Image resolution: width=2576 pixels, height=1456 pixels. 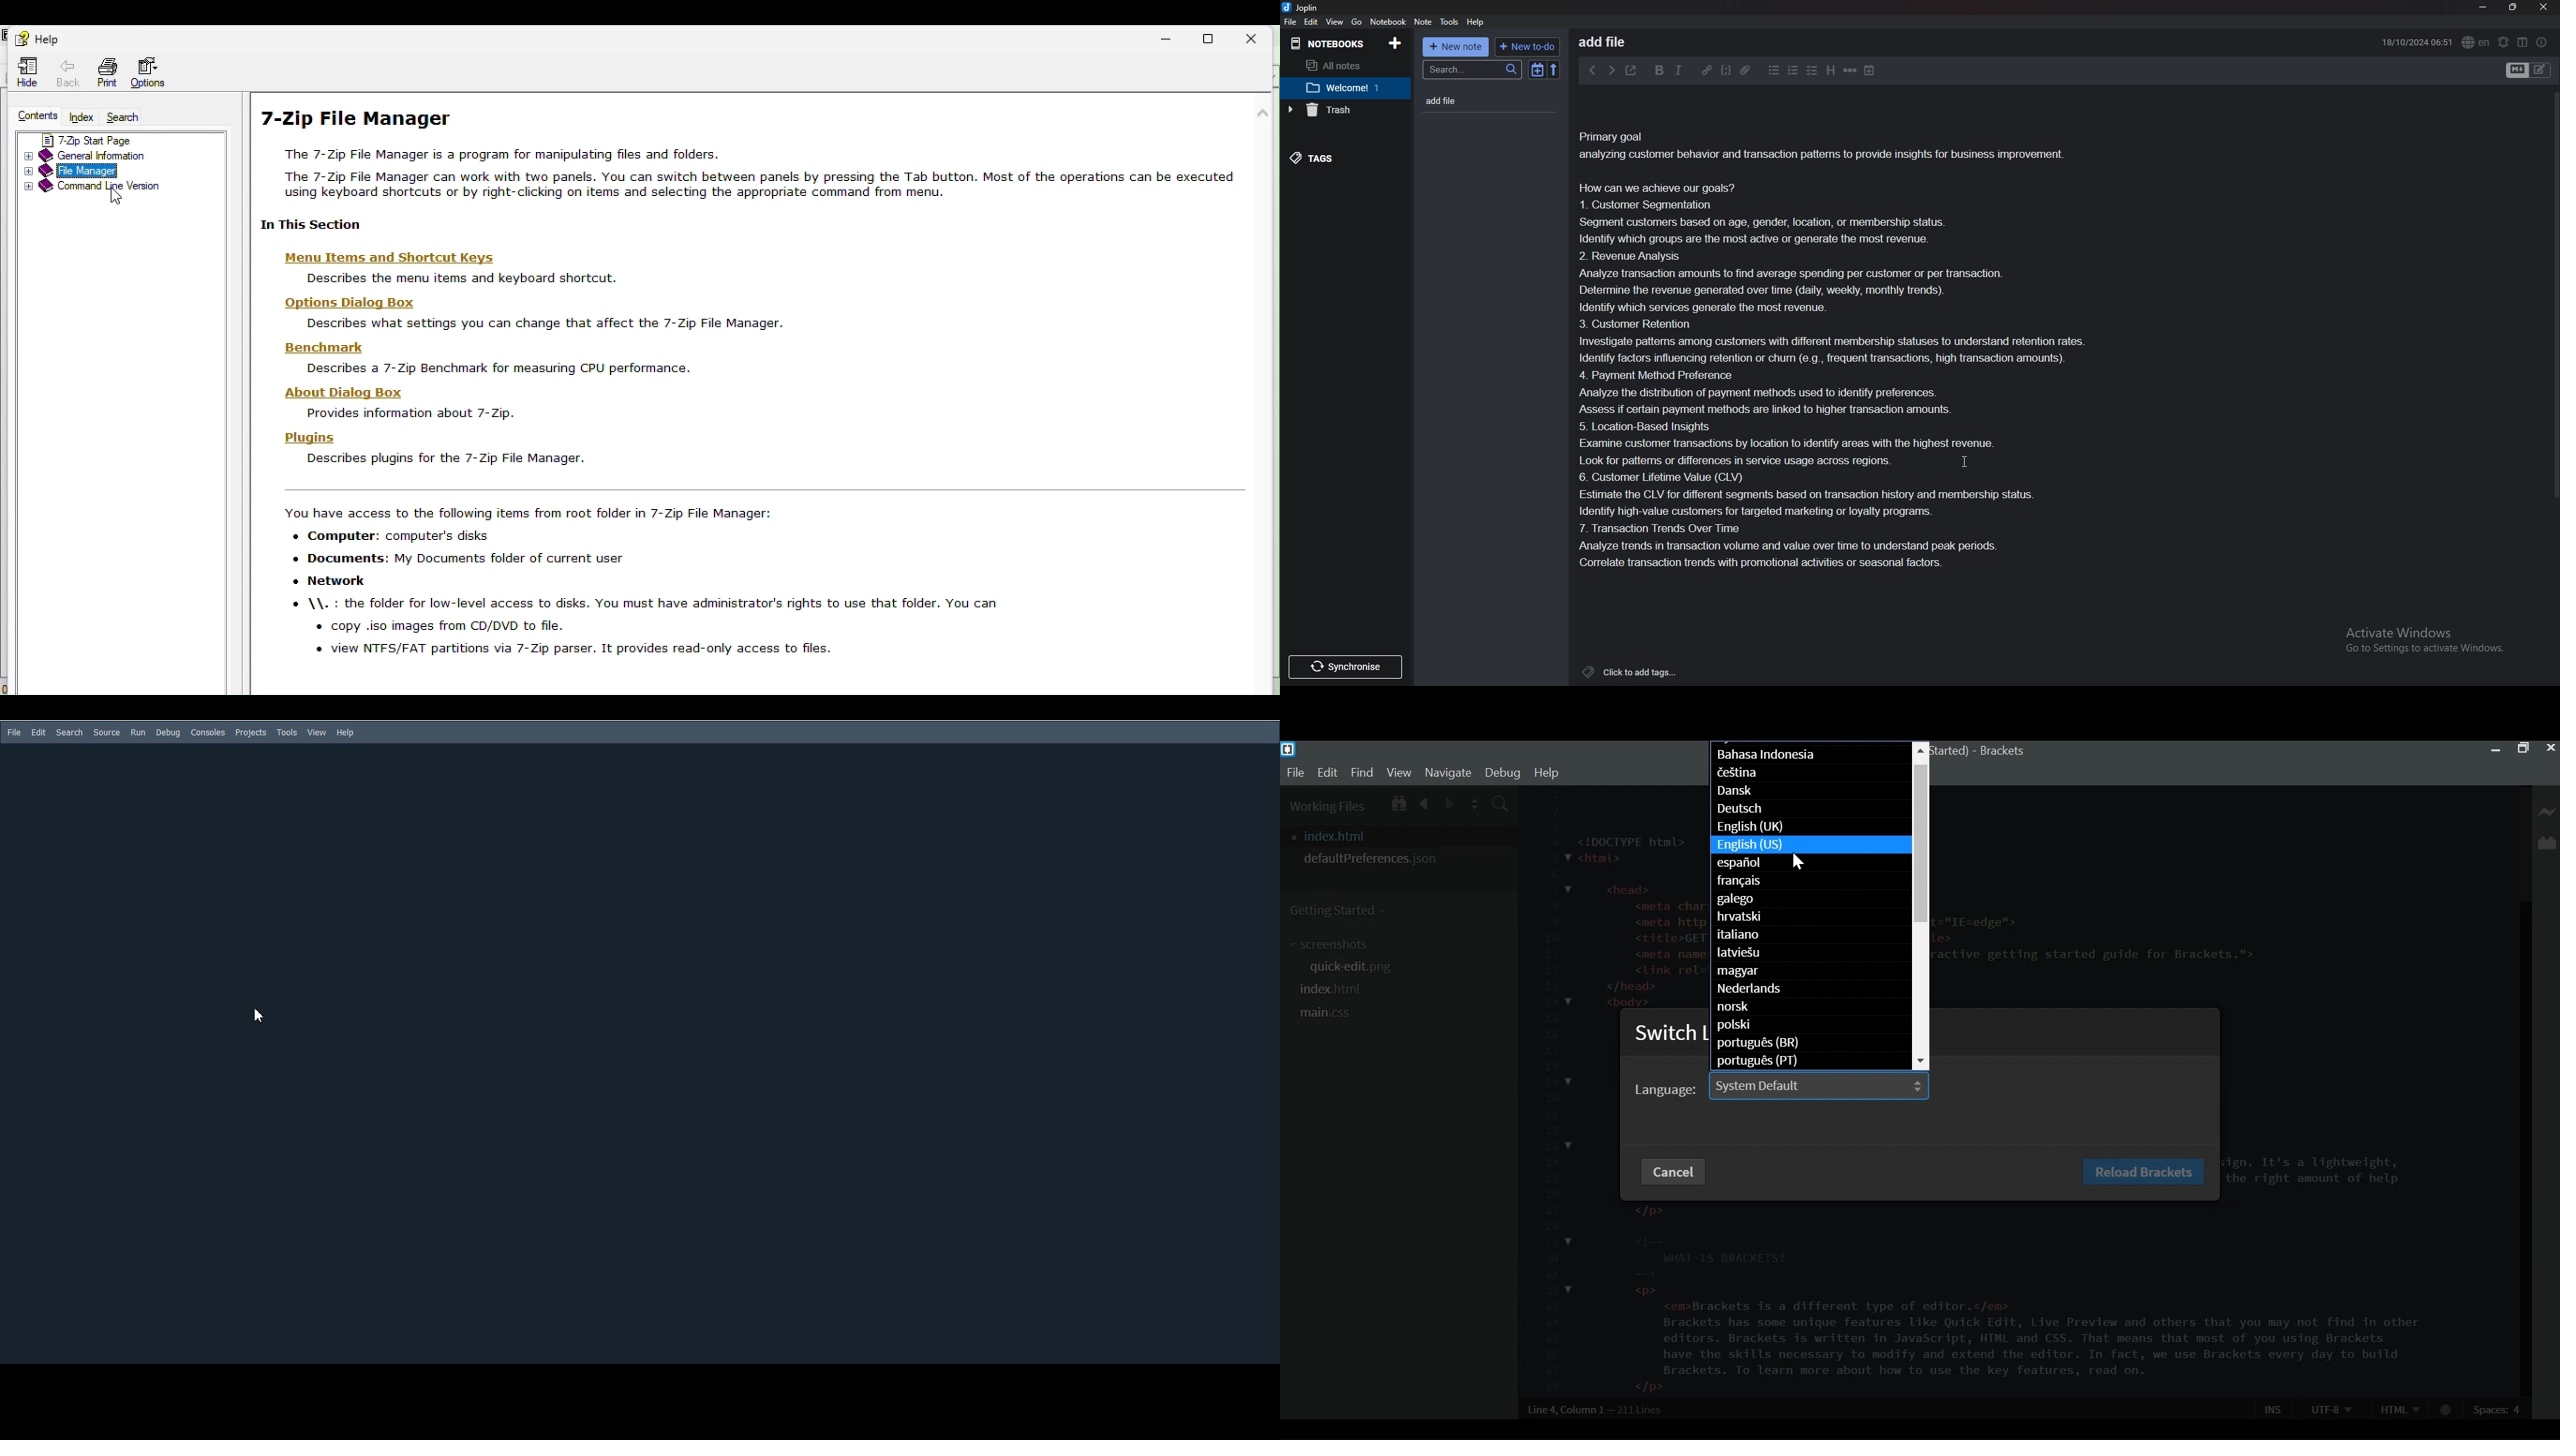 I want to click on Restore, so click(x=2522, y=749).